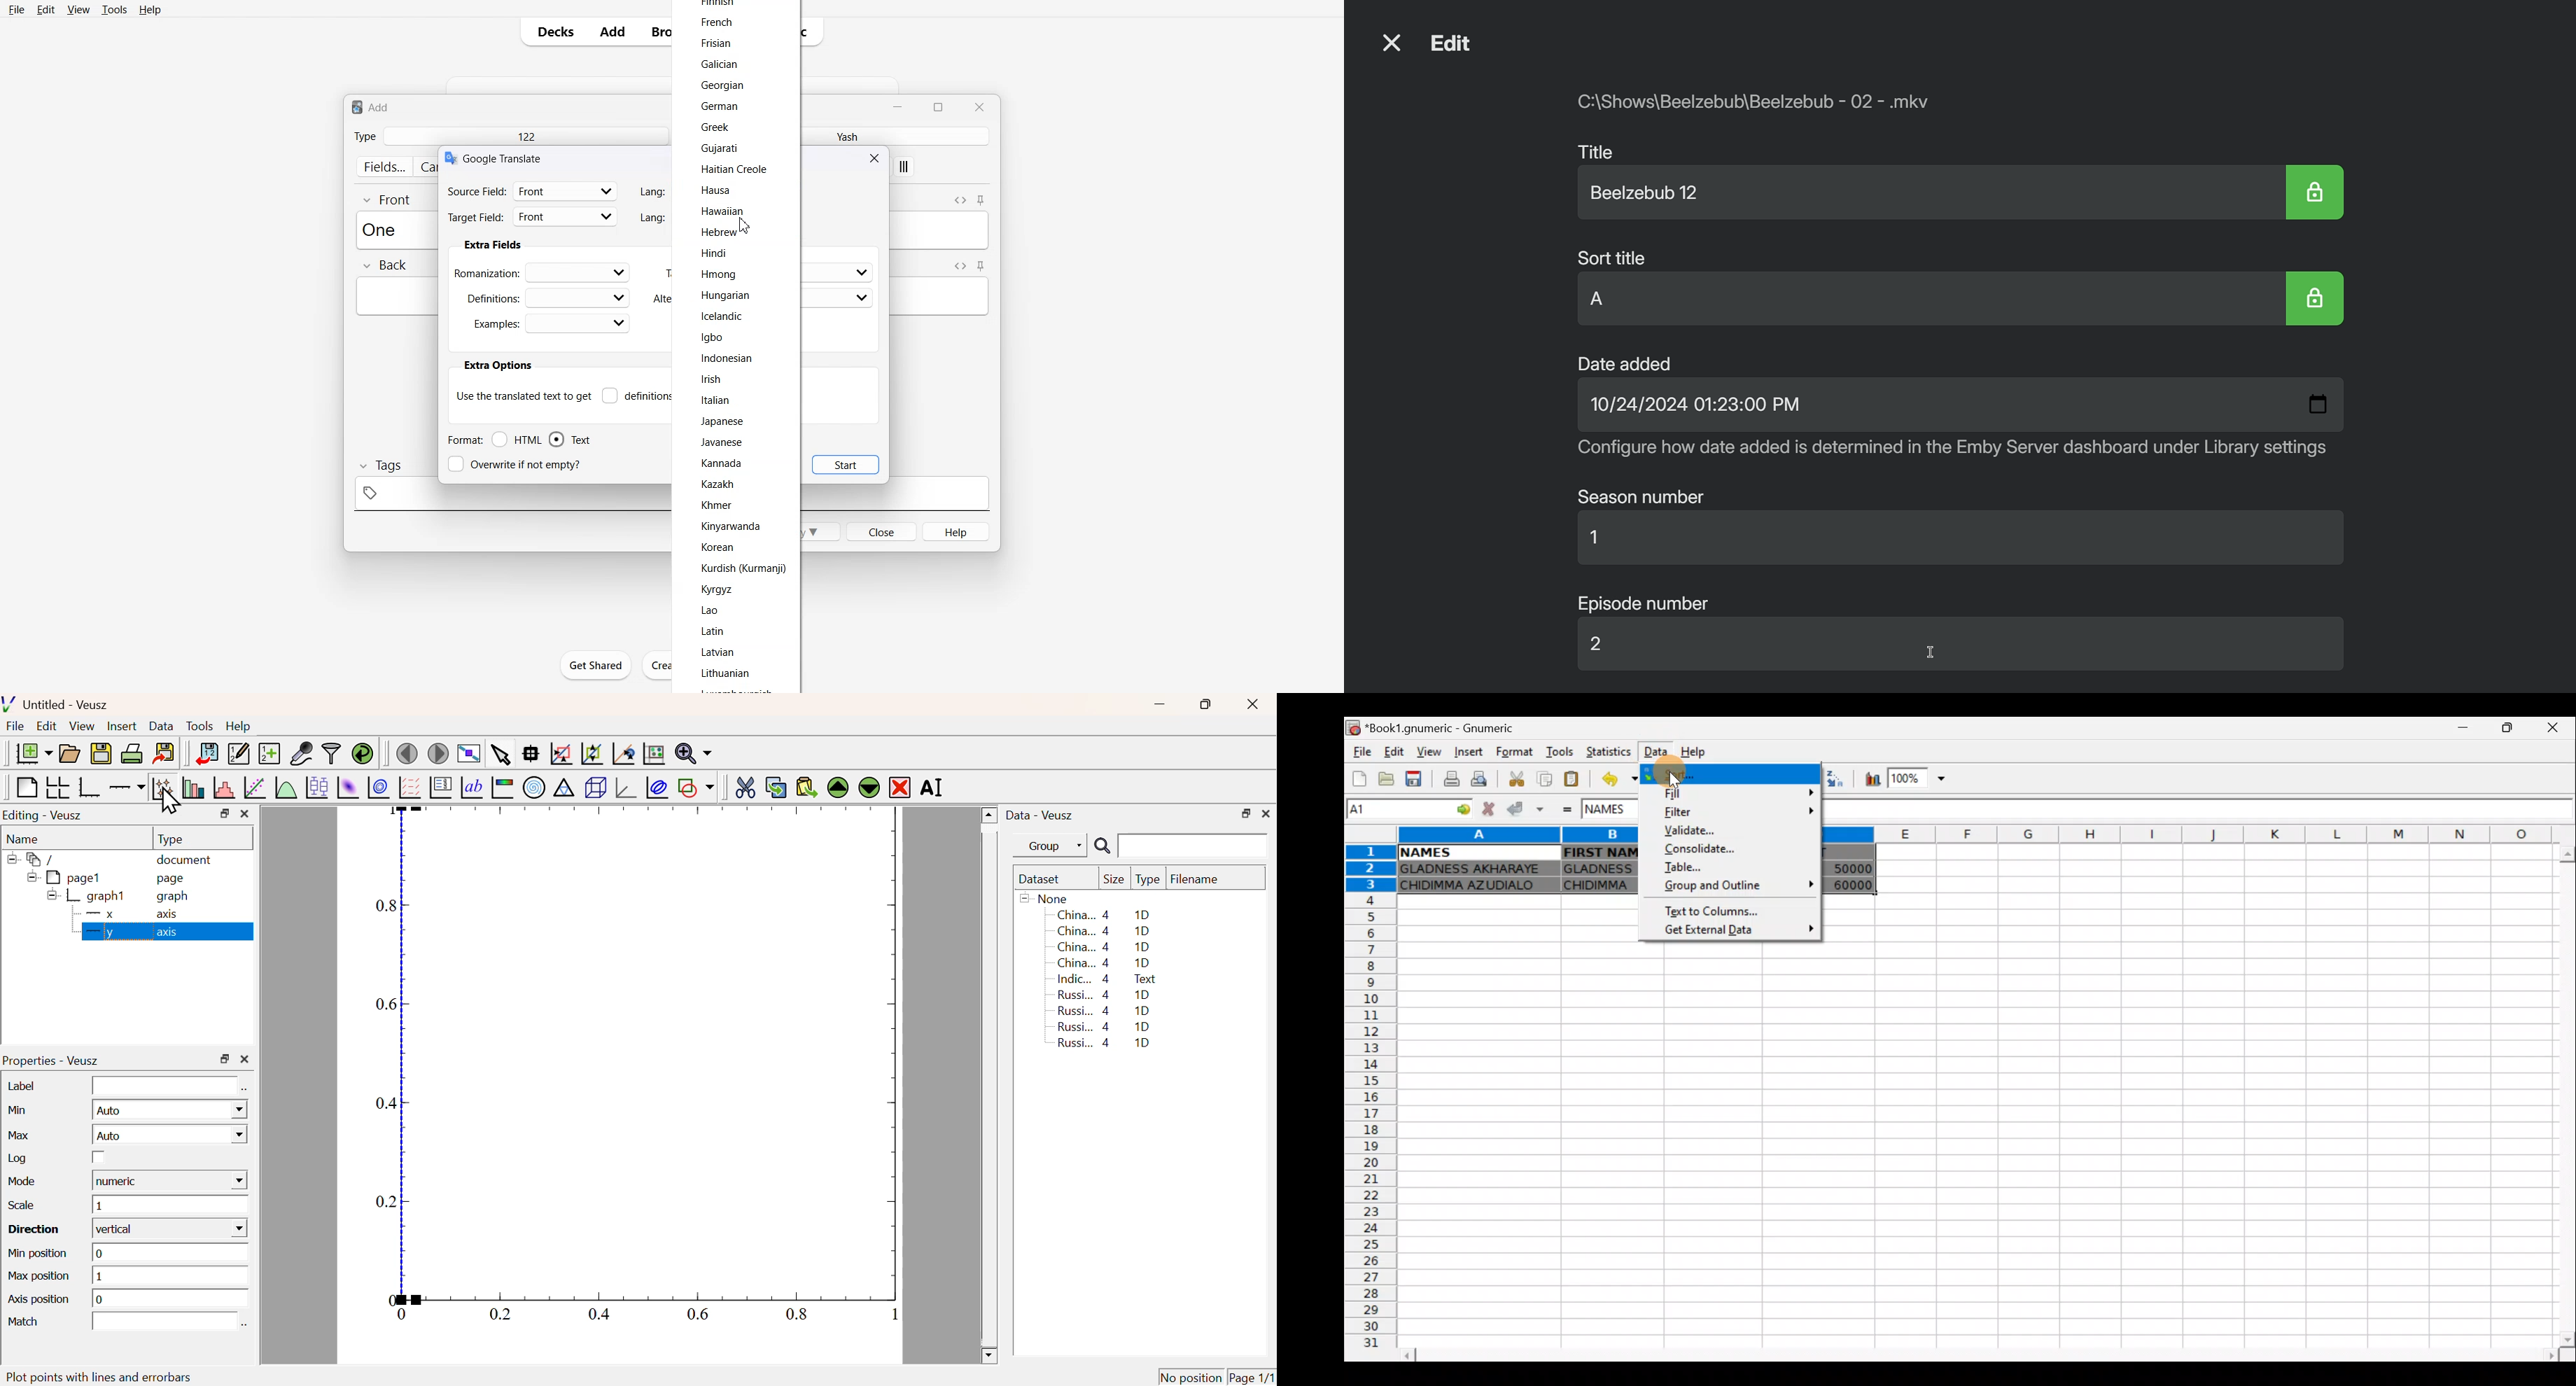 This screenshot has height=1400, width=2576. Describe the element at coordinates (164, 1321) in the screenshot. I see `Input` at that location.